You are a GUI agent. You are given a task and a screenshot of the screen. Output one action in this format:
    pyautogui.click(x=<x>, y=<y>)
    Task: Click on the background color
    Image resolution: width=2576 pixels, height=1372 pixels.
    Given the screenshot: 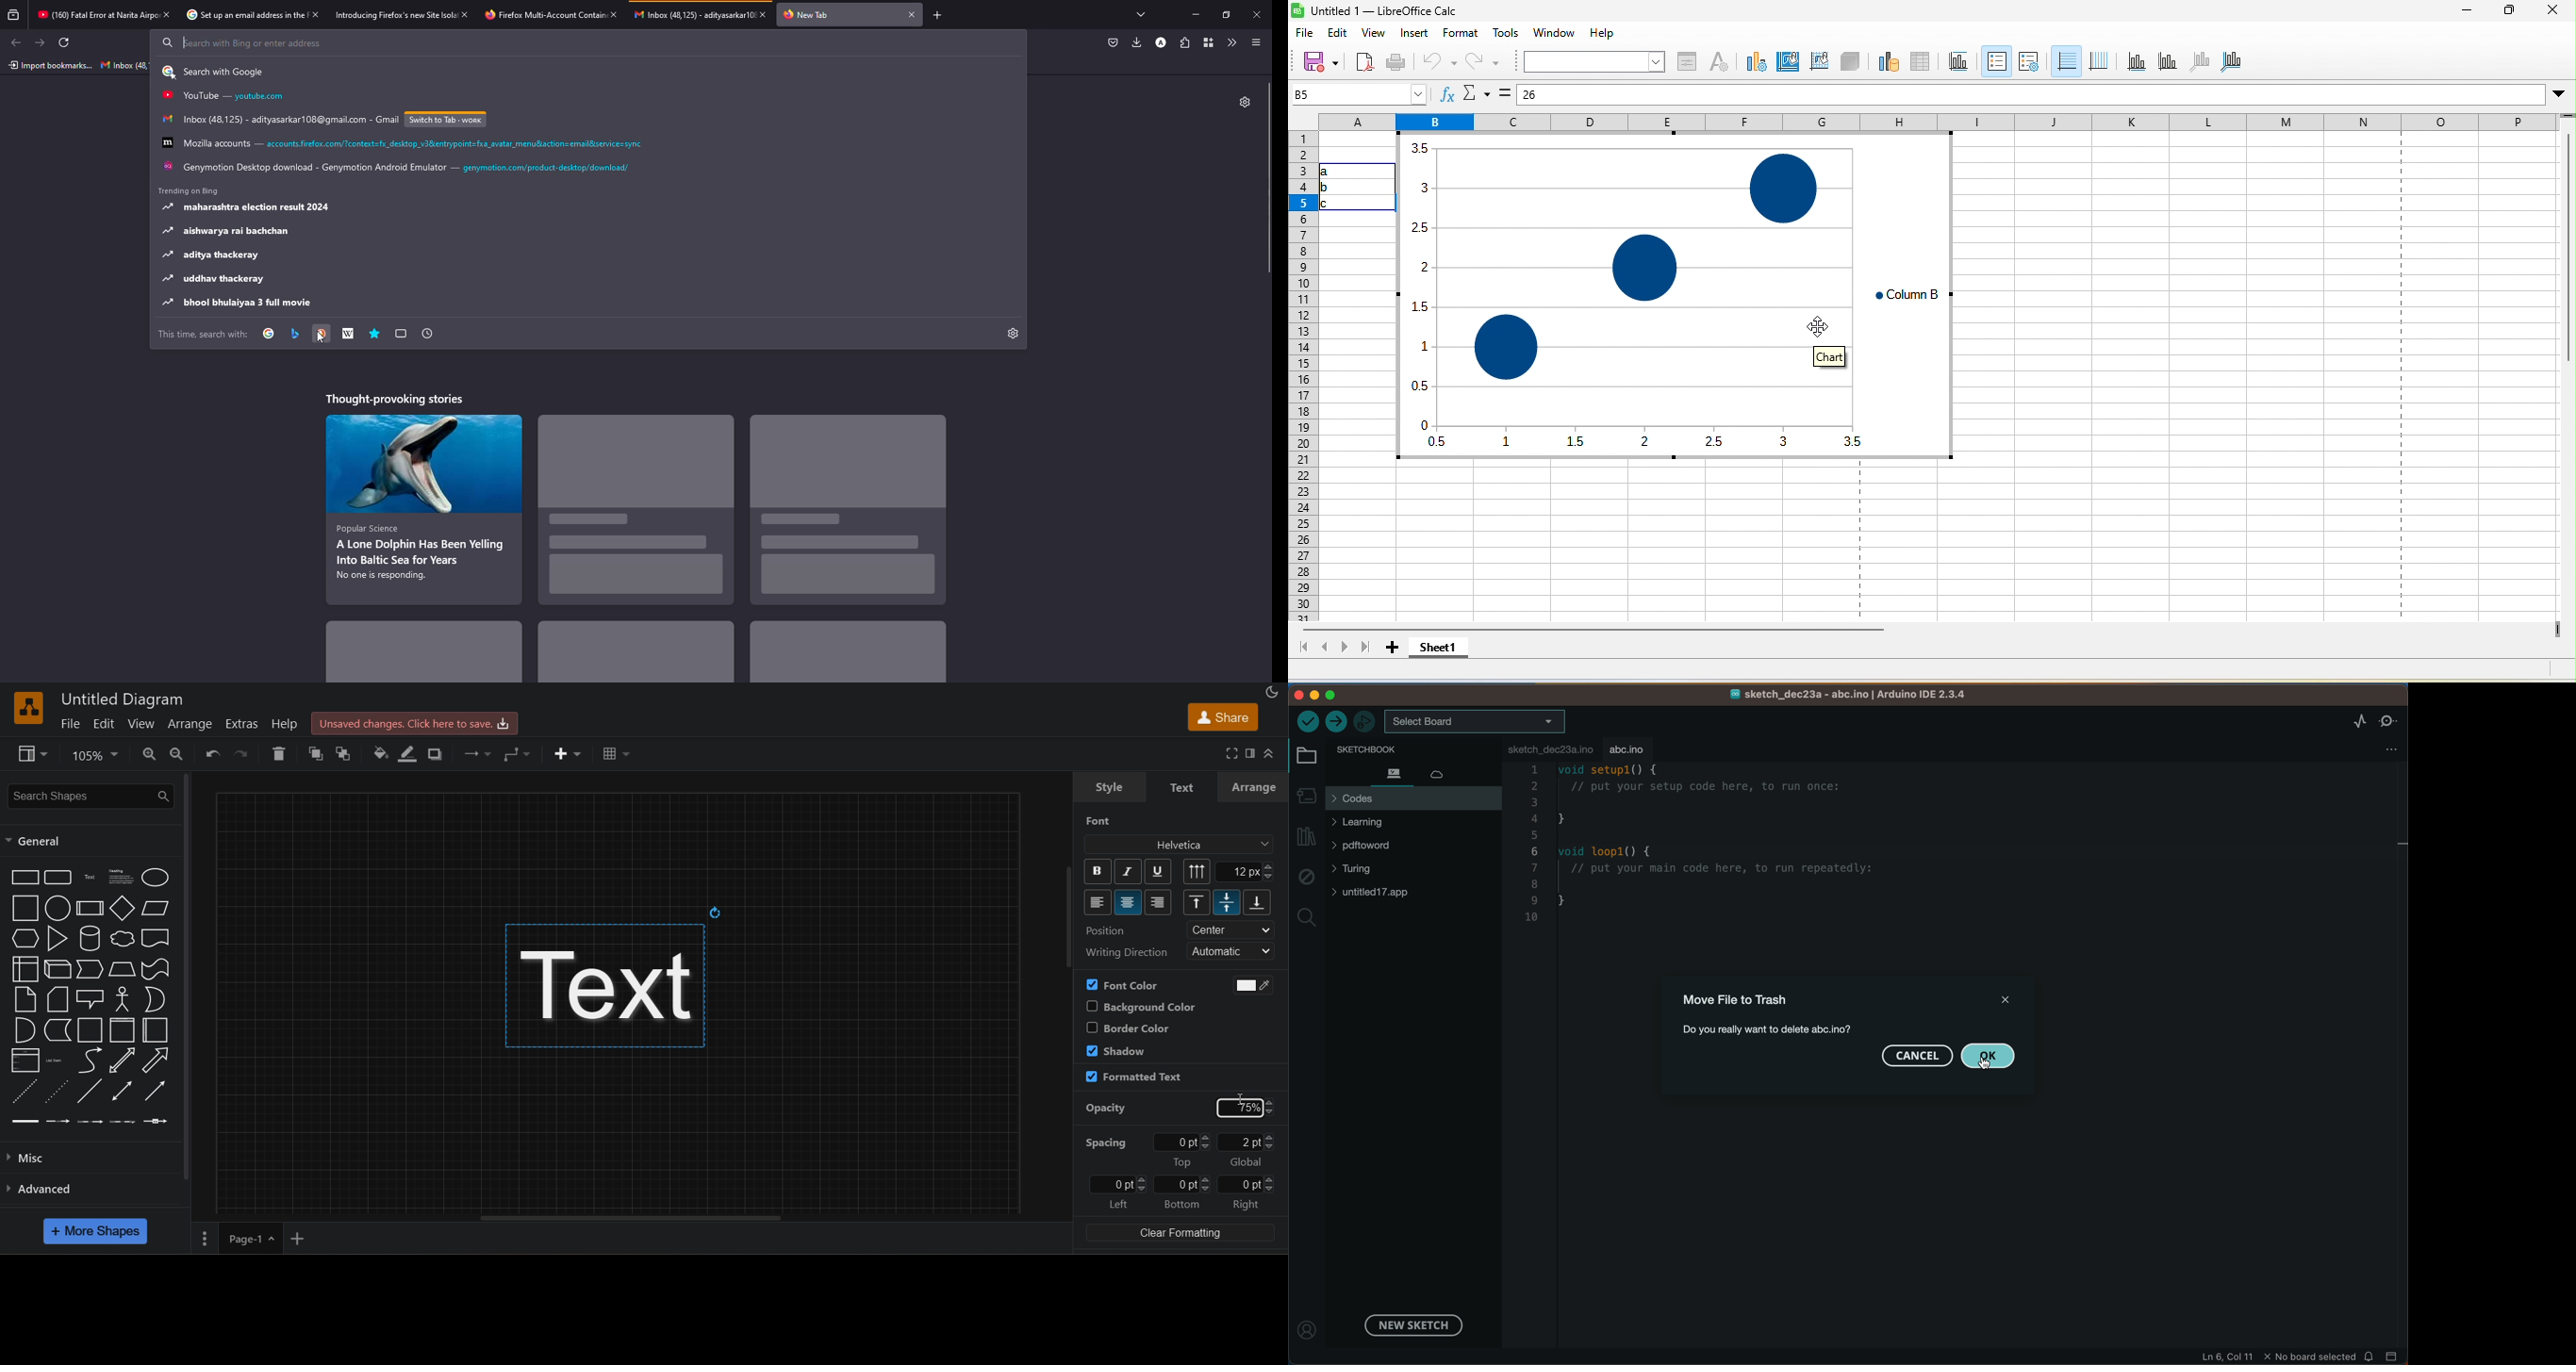 What is the action you would take?
    pyautogui.click(x=1138, y=1006)
    